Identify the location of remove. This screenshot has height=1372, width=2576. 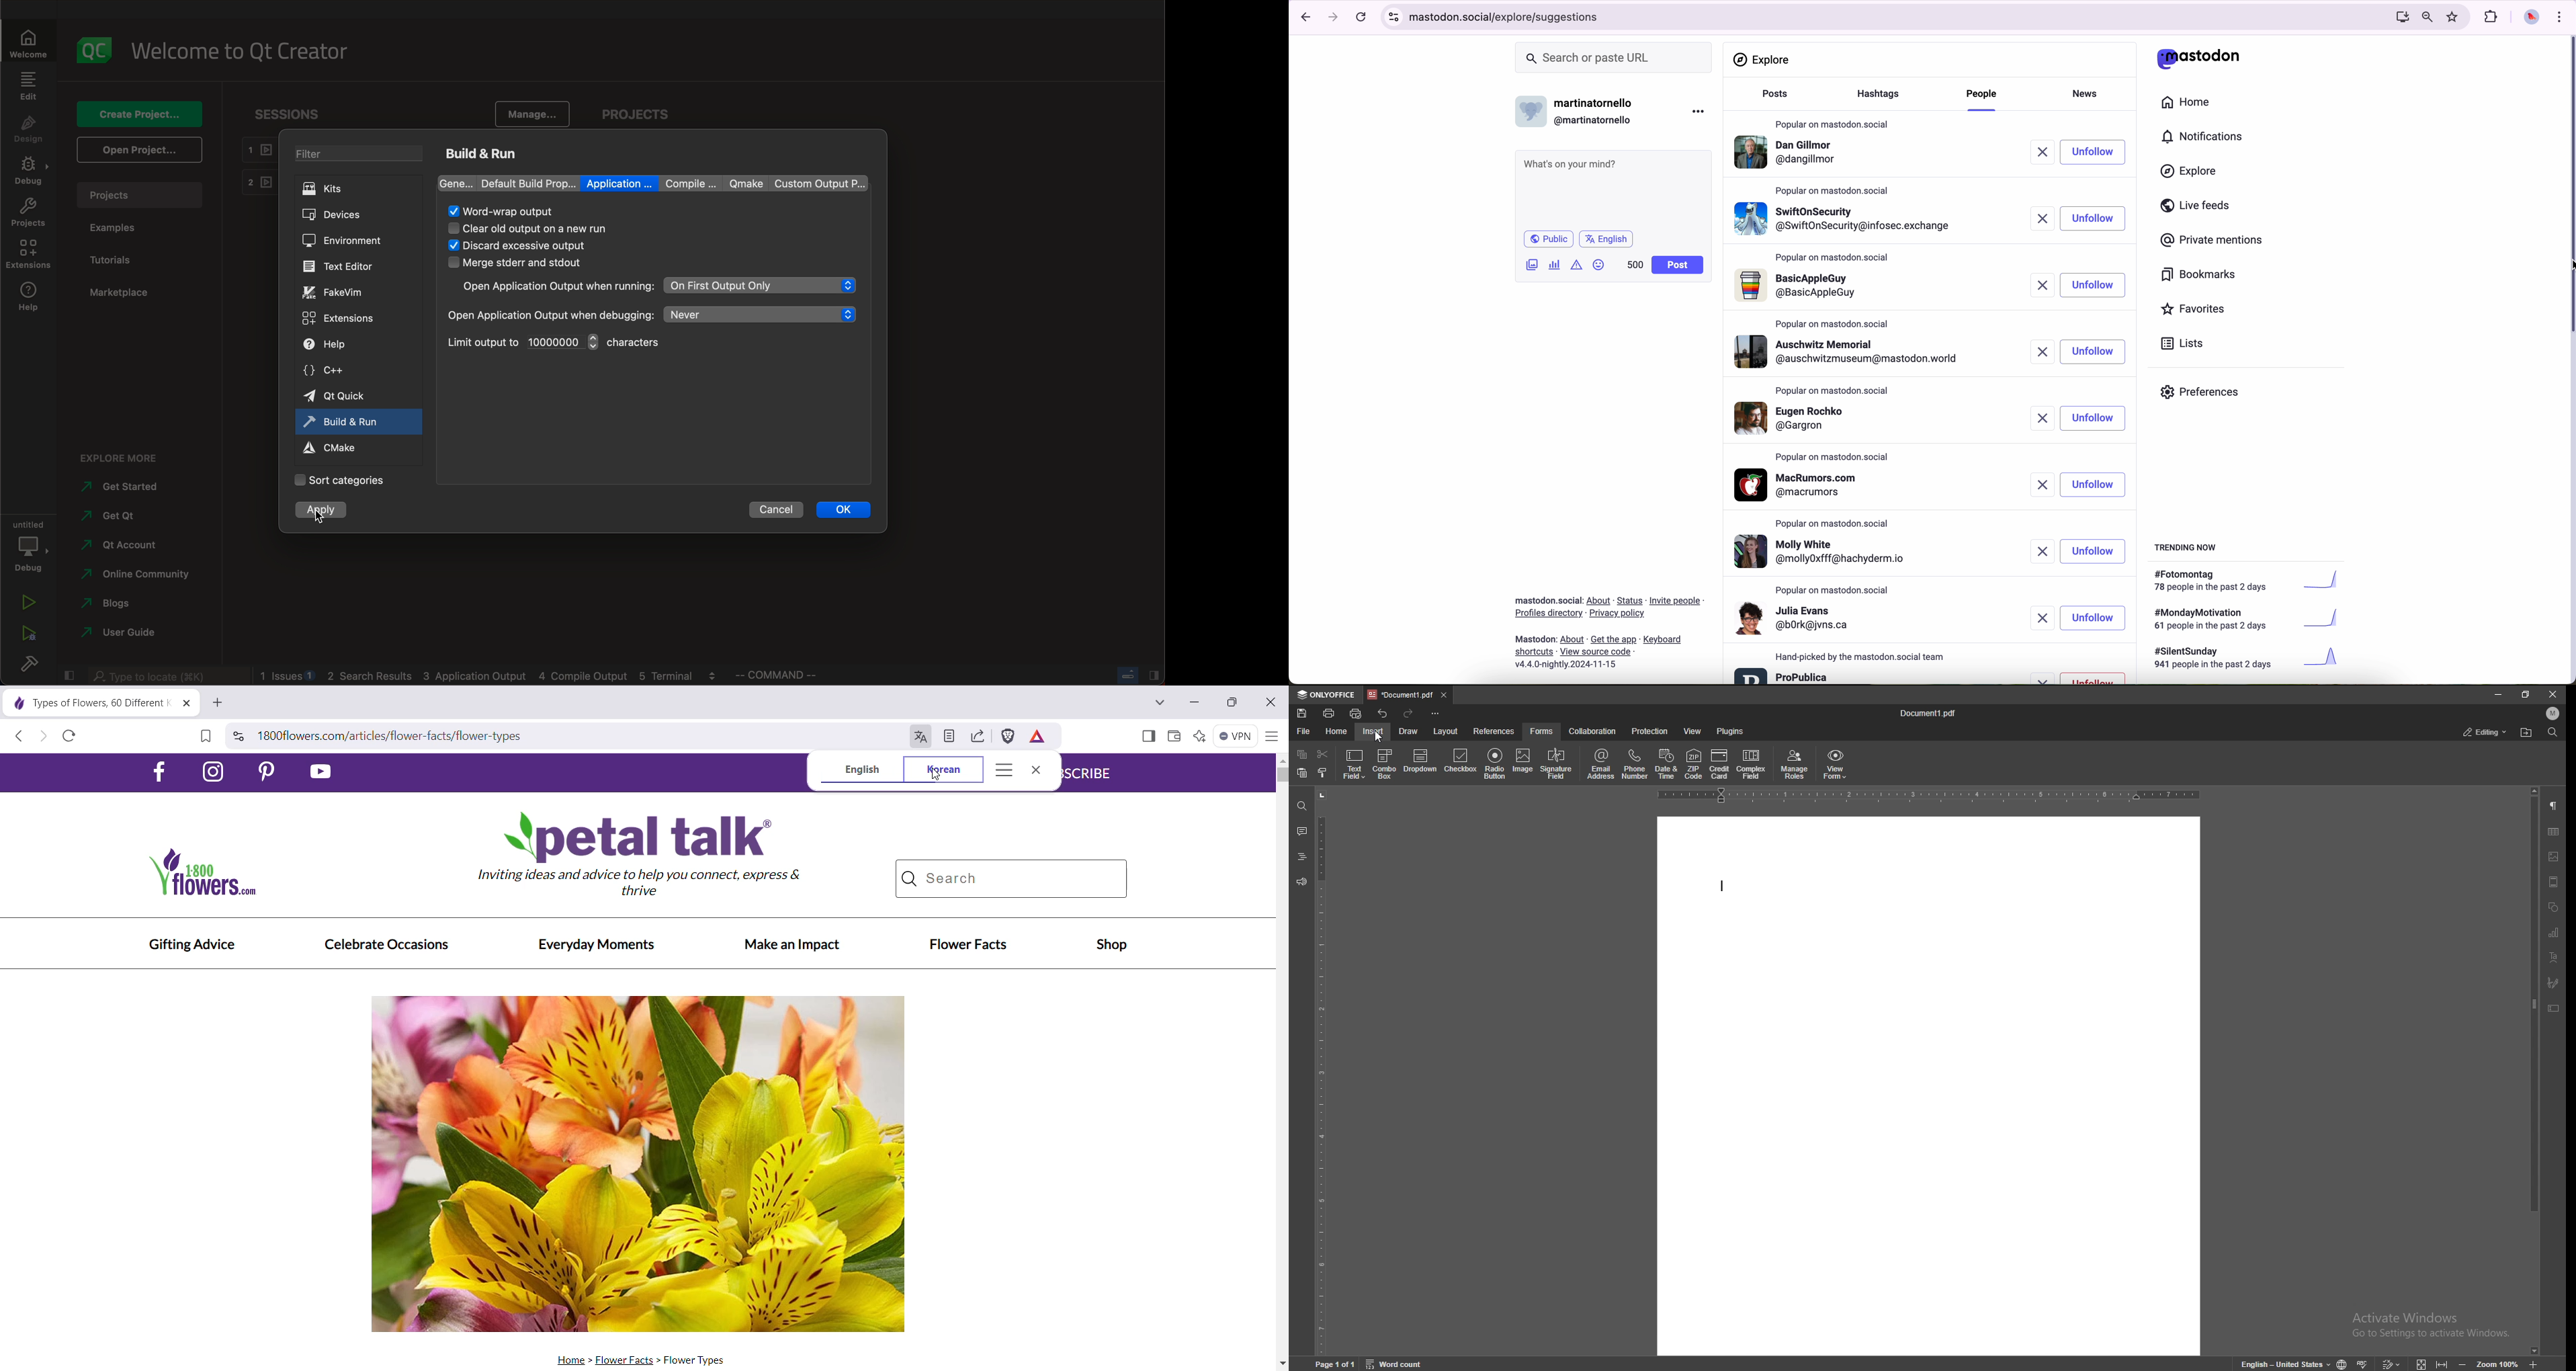
(2046, 286).